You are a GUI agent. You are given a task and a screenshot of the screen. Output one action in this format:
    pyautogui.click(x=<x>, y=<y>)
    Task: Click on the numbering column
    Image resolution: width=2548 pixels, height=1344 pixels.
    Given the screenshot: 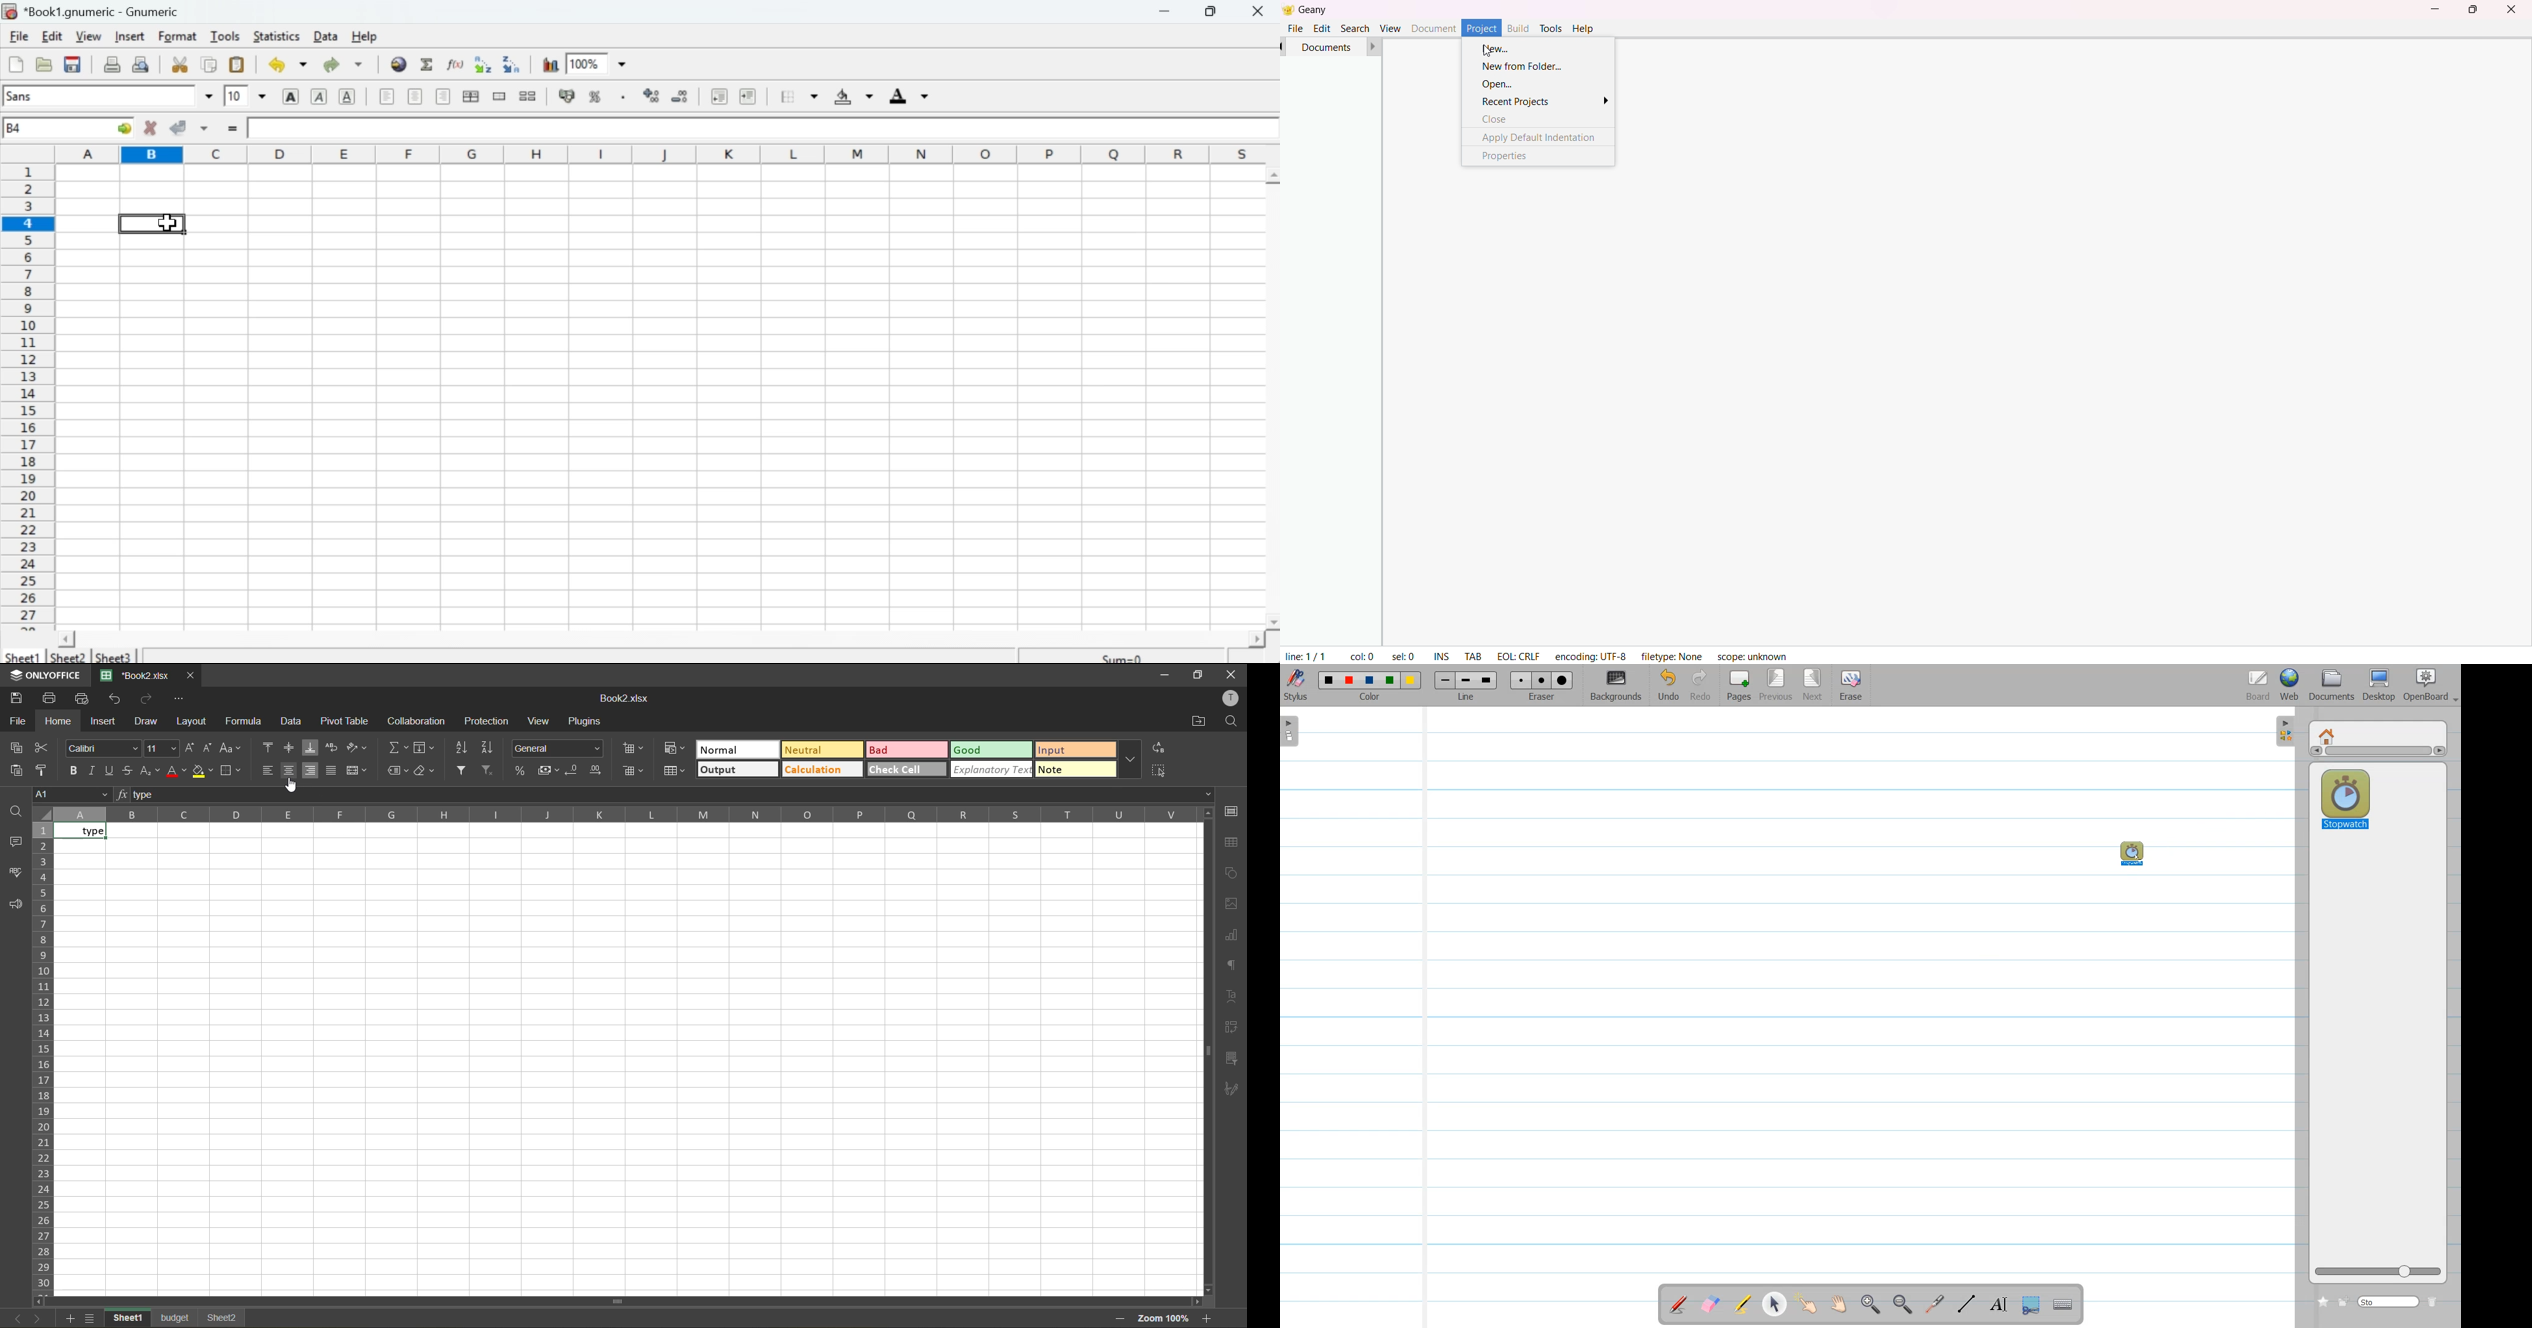 What is the action you would take?
    pyautogui.click(x=28, y=397)
    